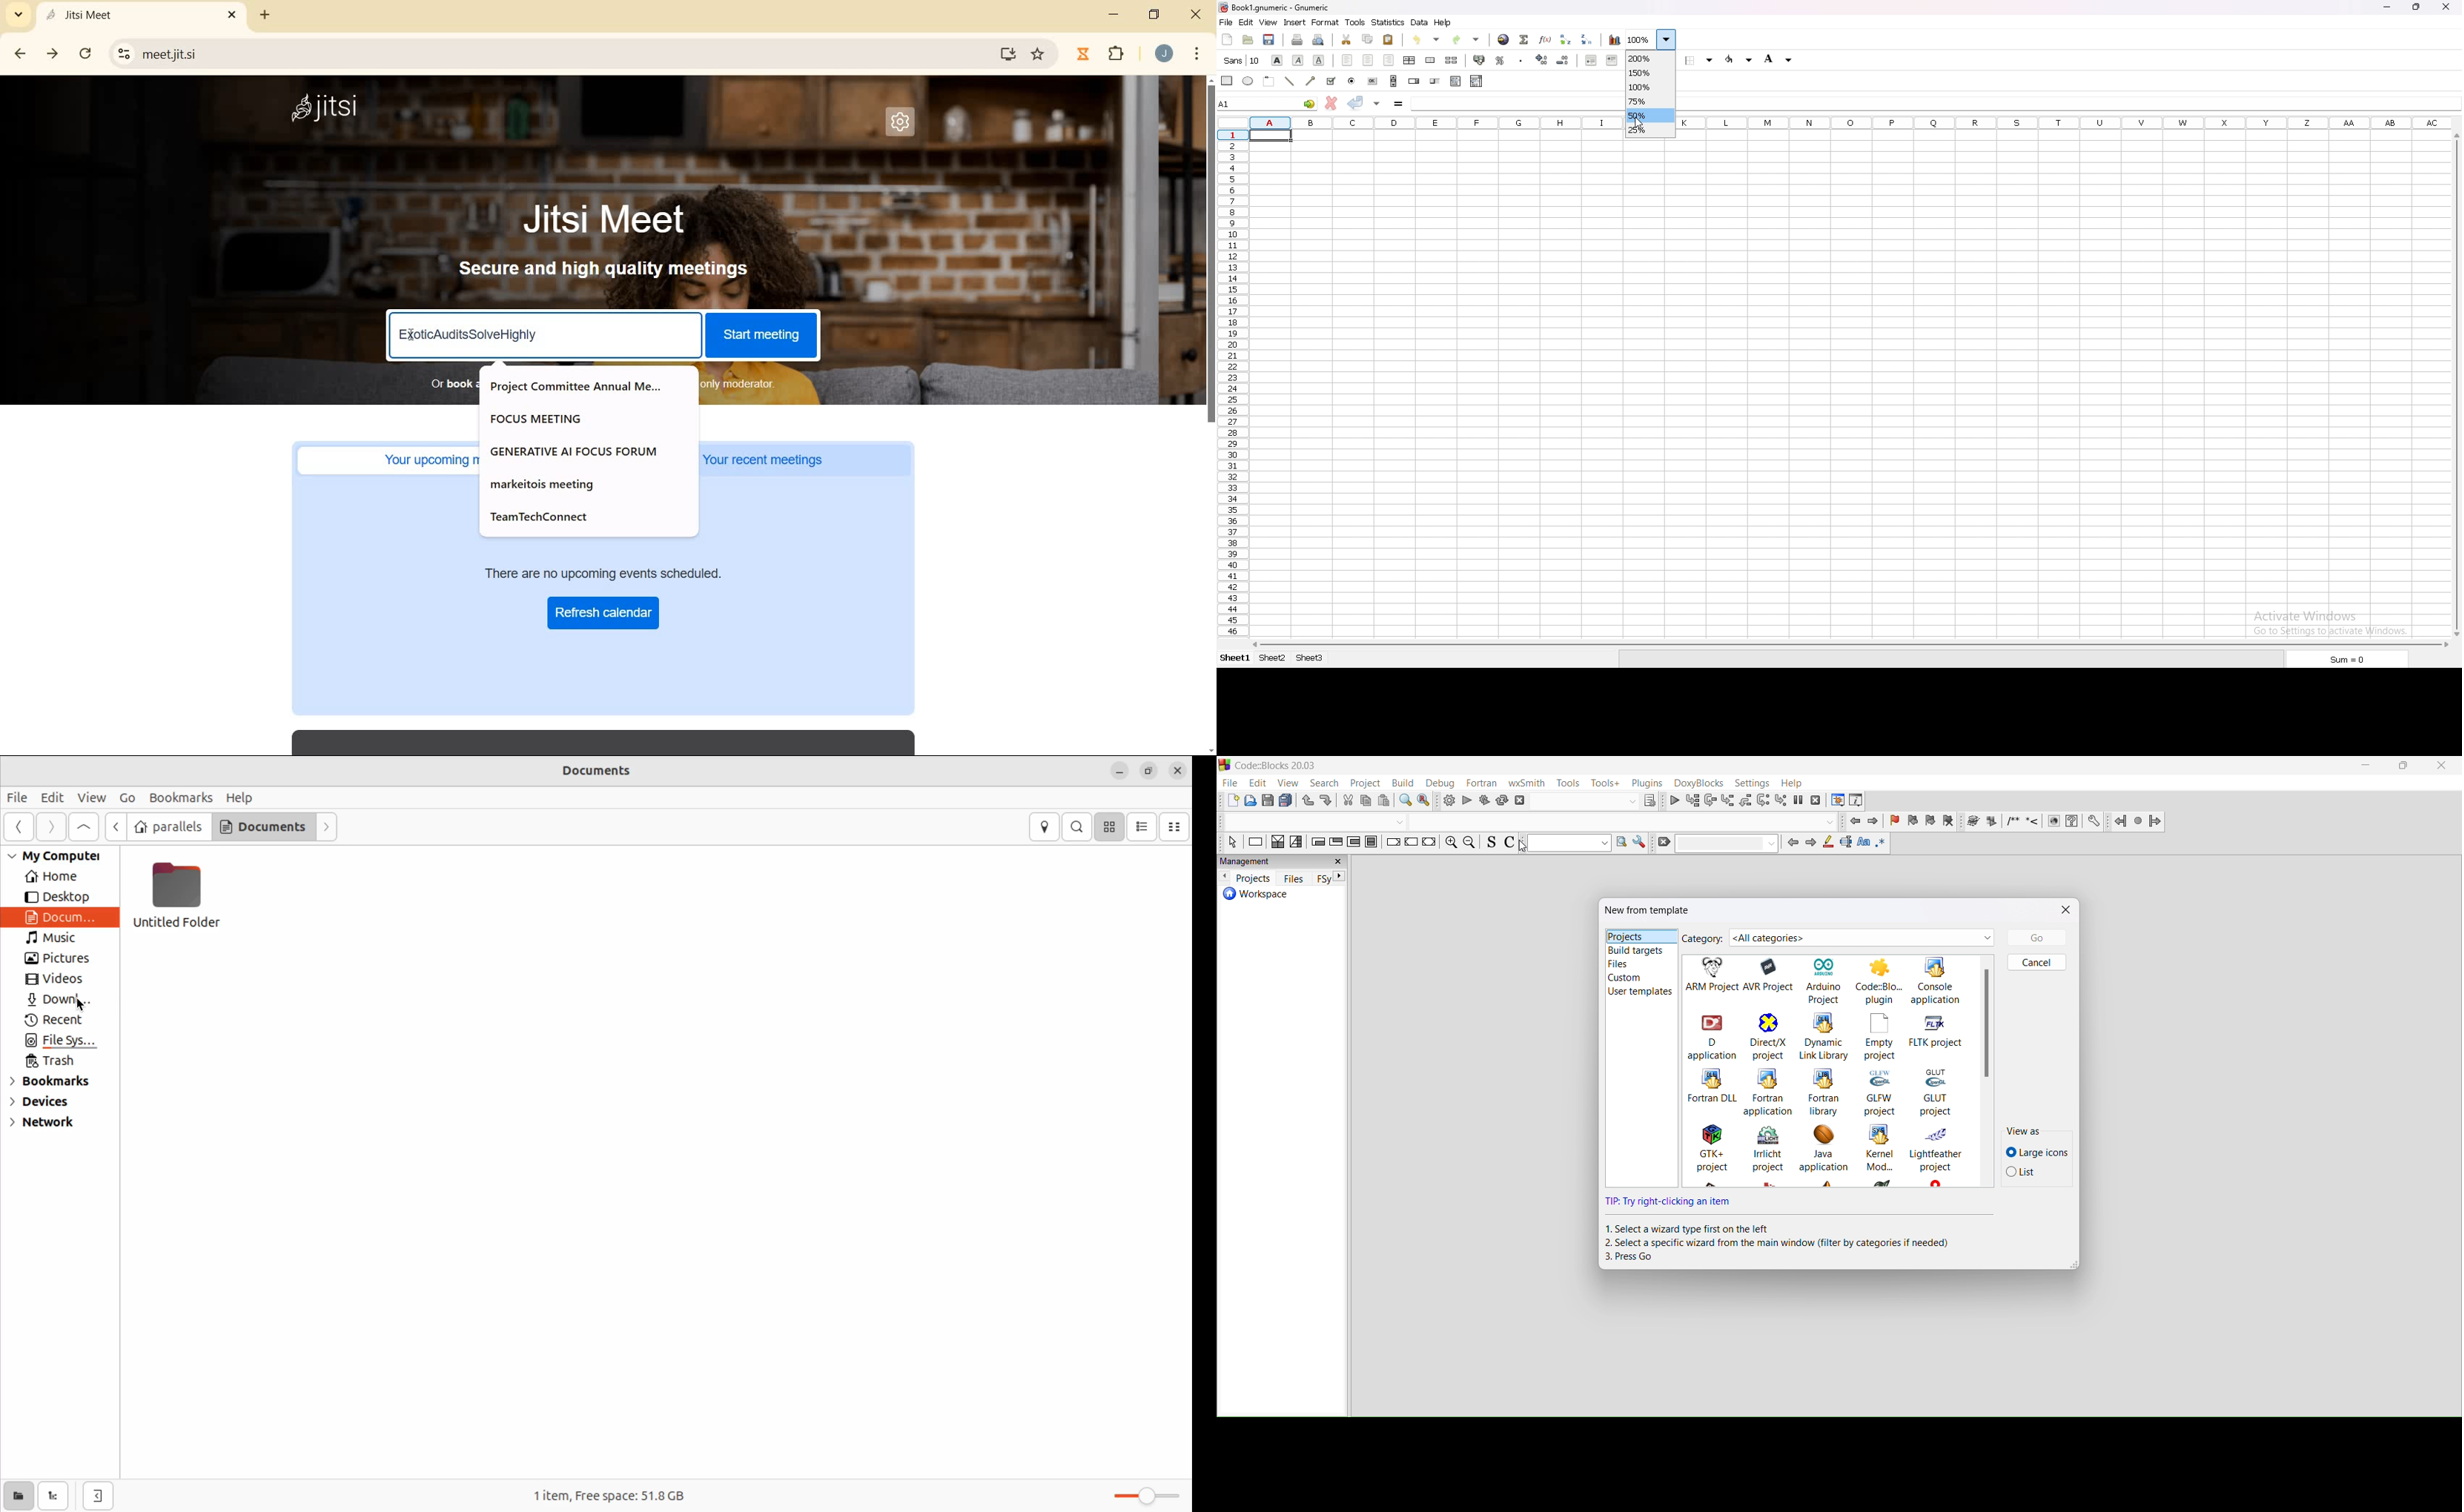 The image size is (2464, 1512). What do you see at coordinates (1881, 1091) in the screenshot?
I see `GLFW project` at bounding box center [1881, 1091].